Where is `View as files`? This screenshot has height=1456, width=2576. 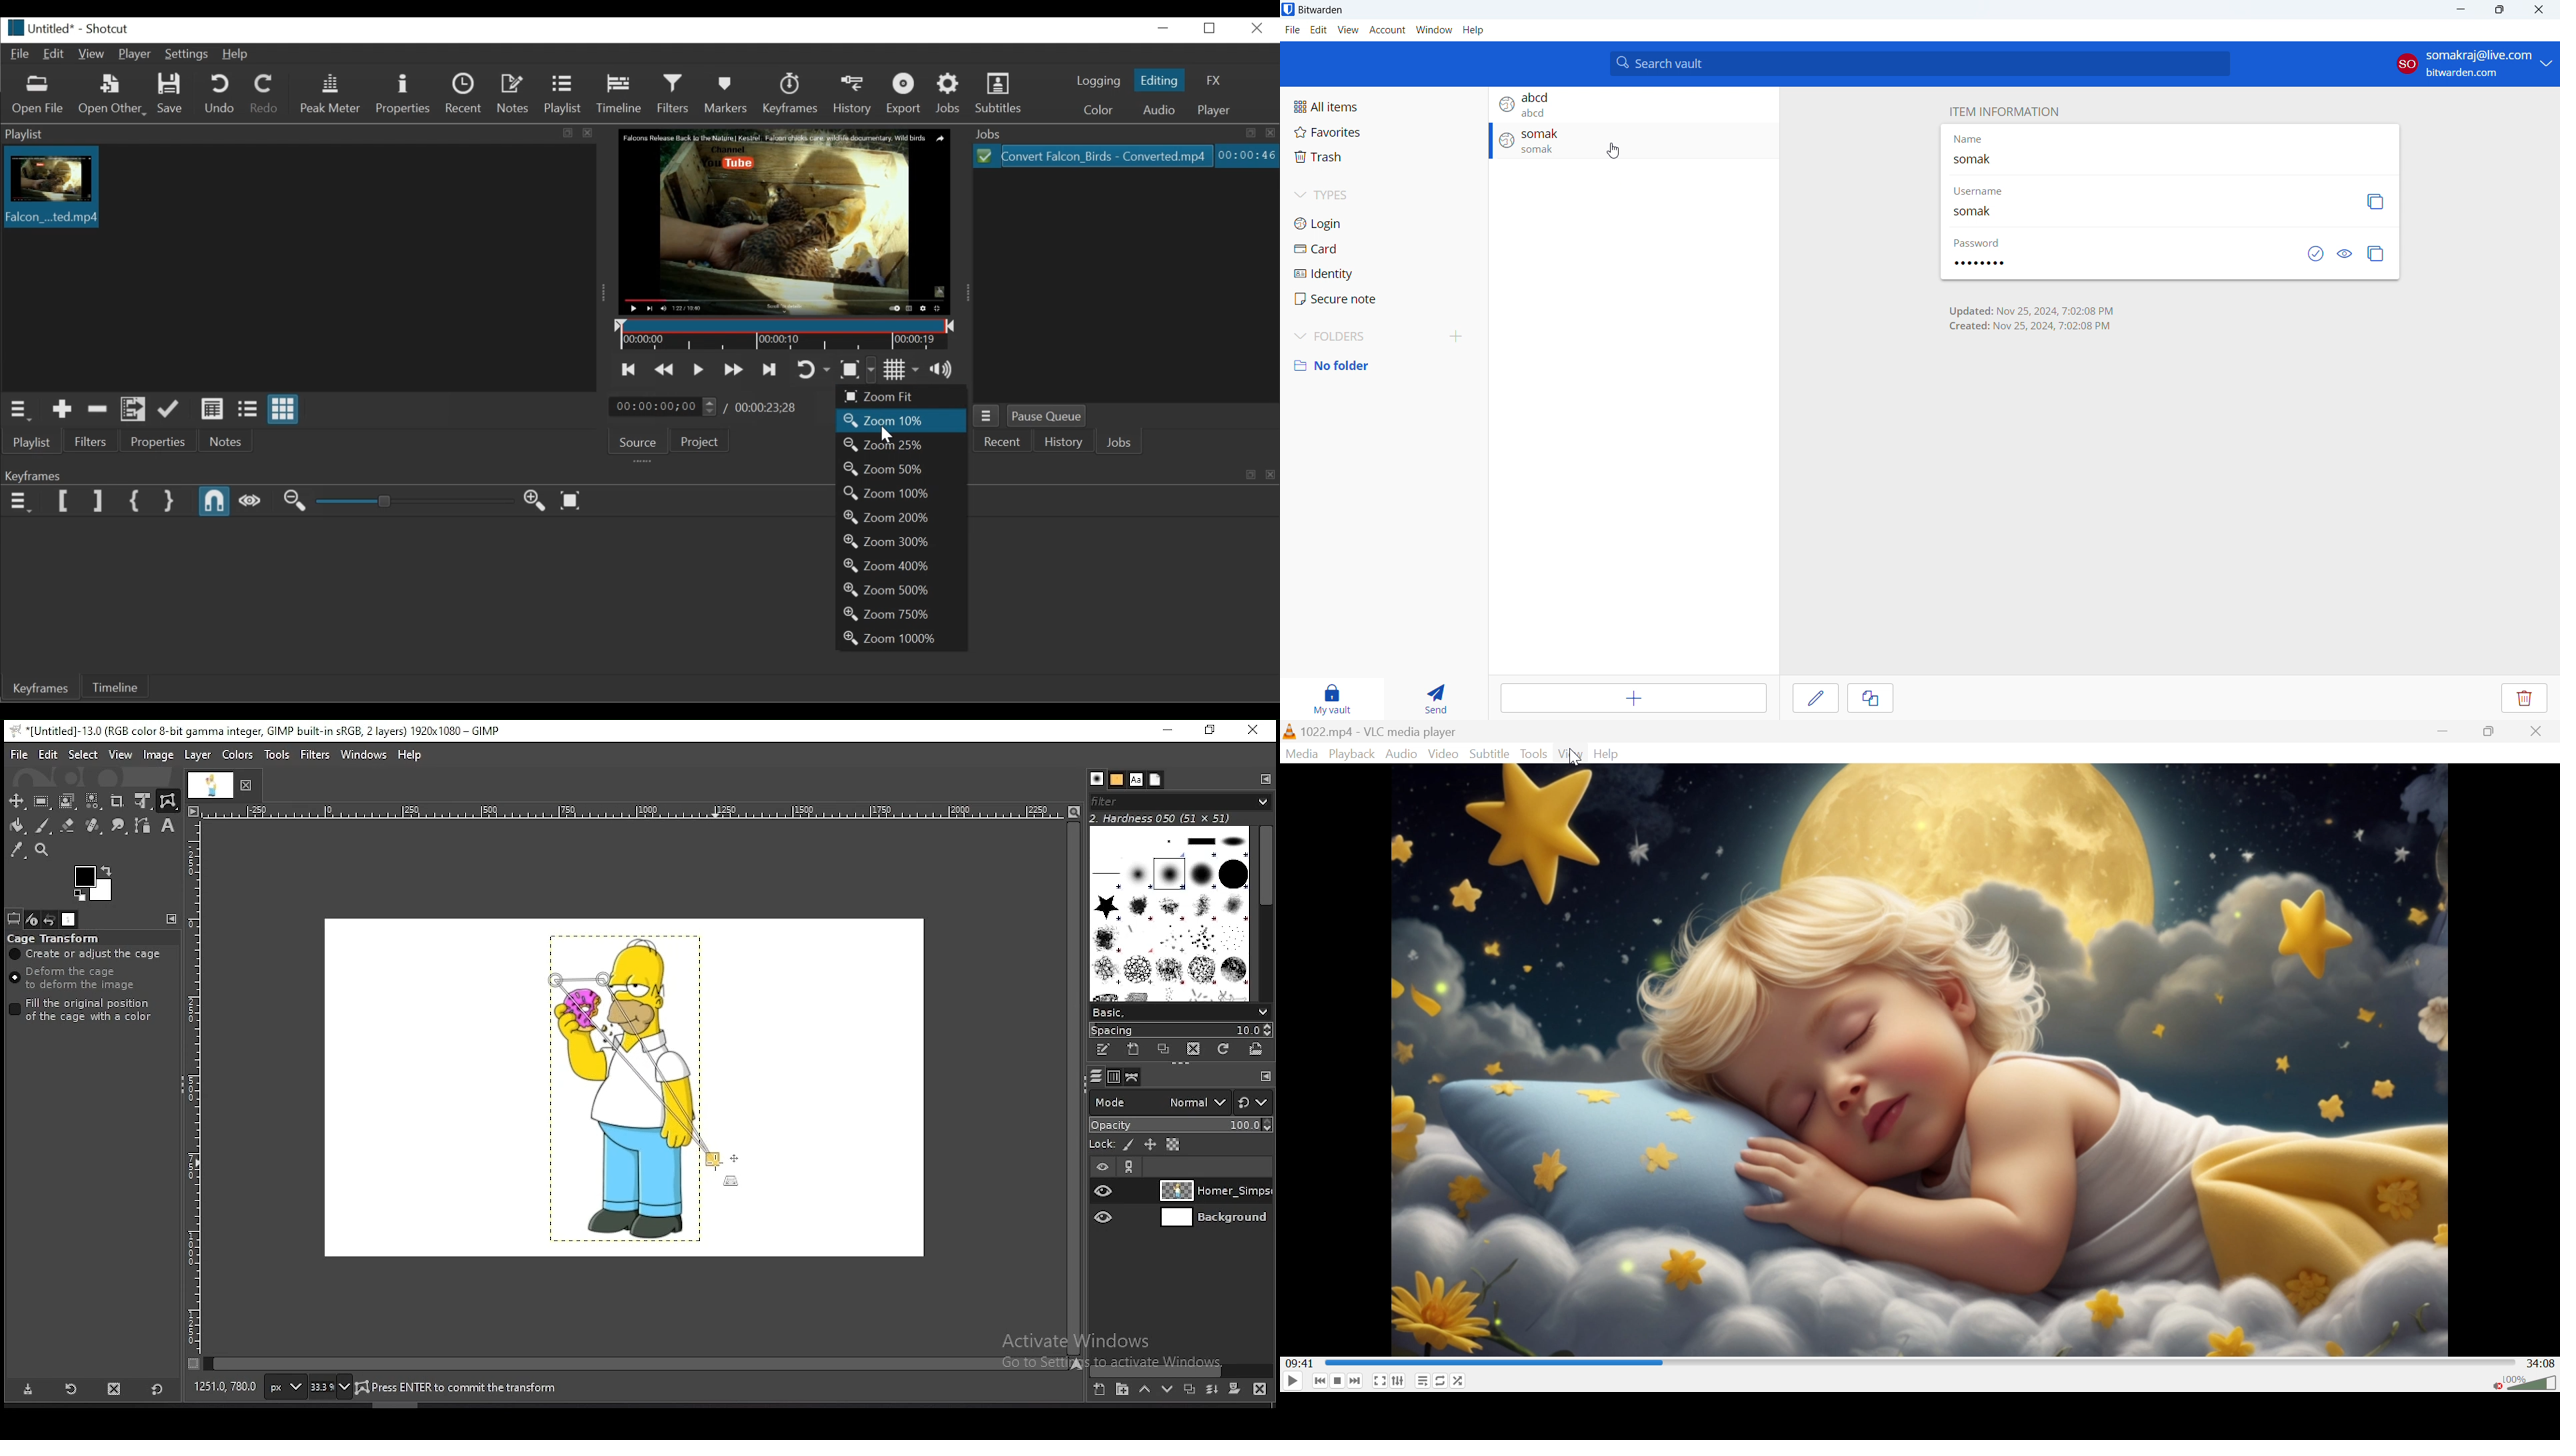 View as files is located at coordinates (247, 409).